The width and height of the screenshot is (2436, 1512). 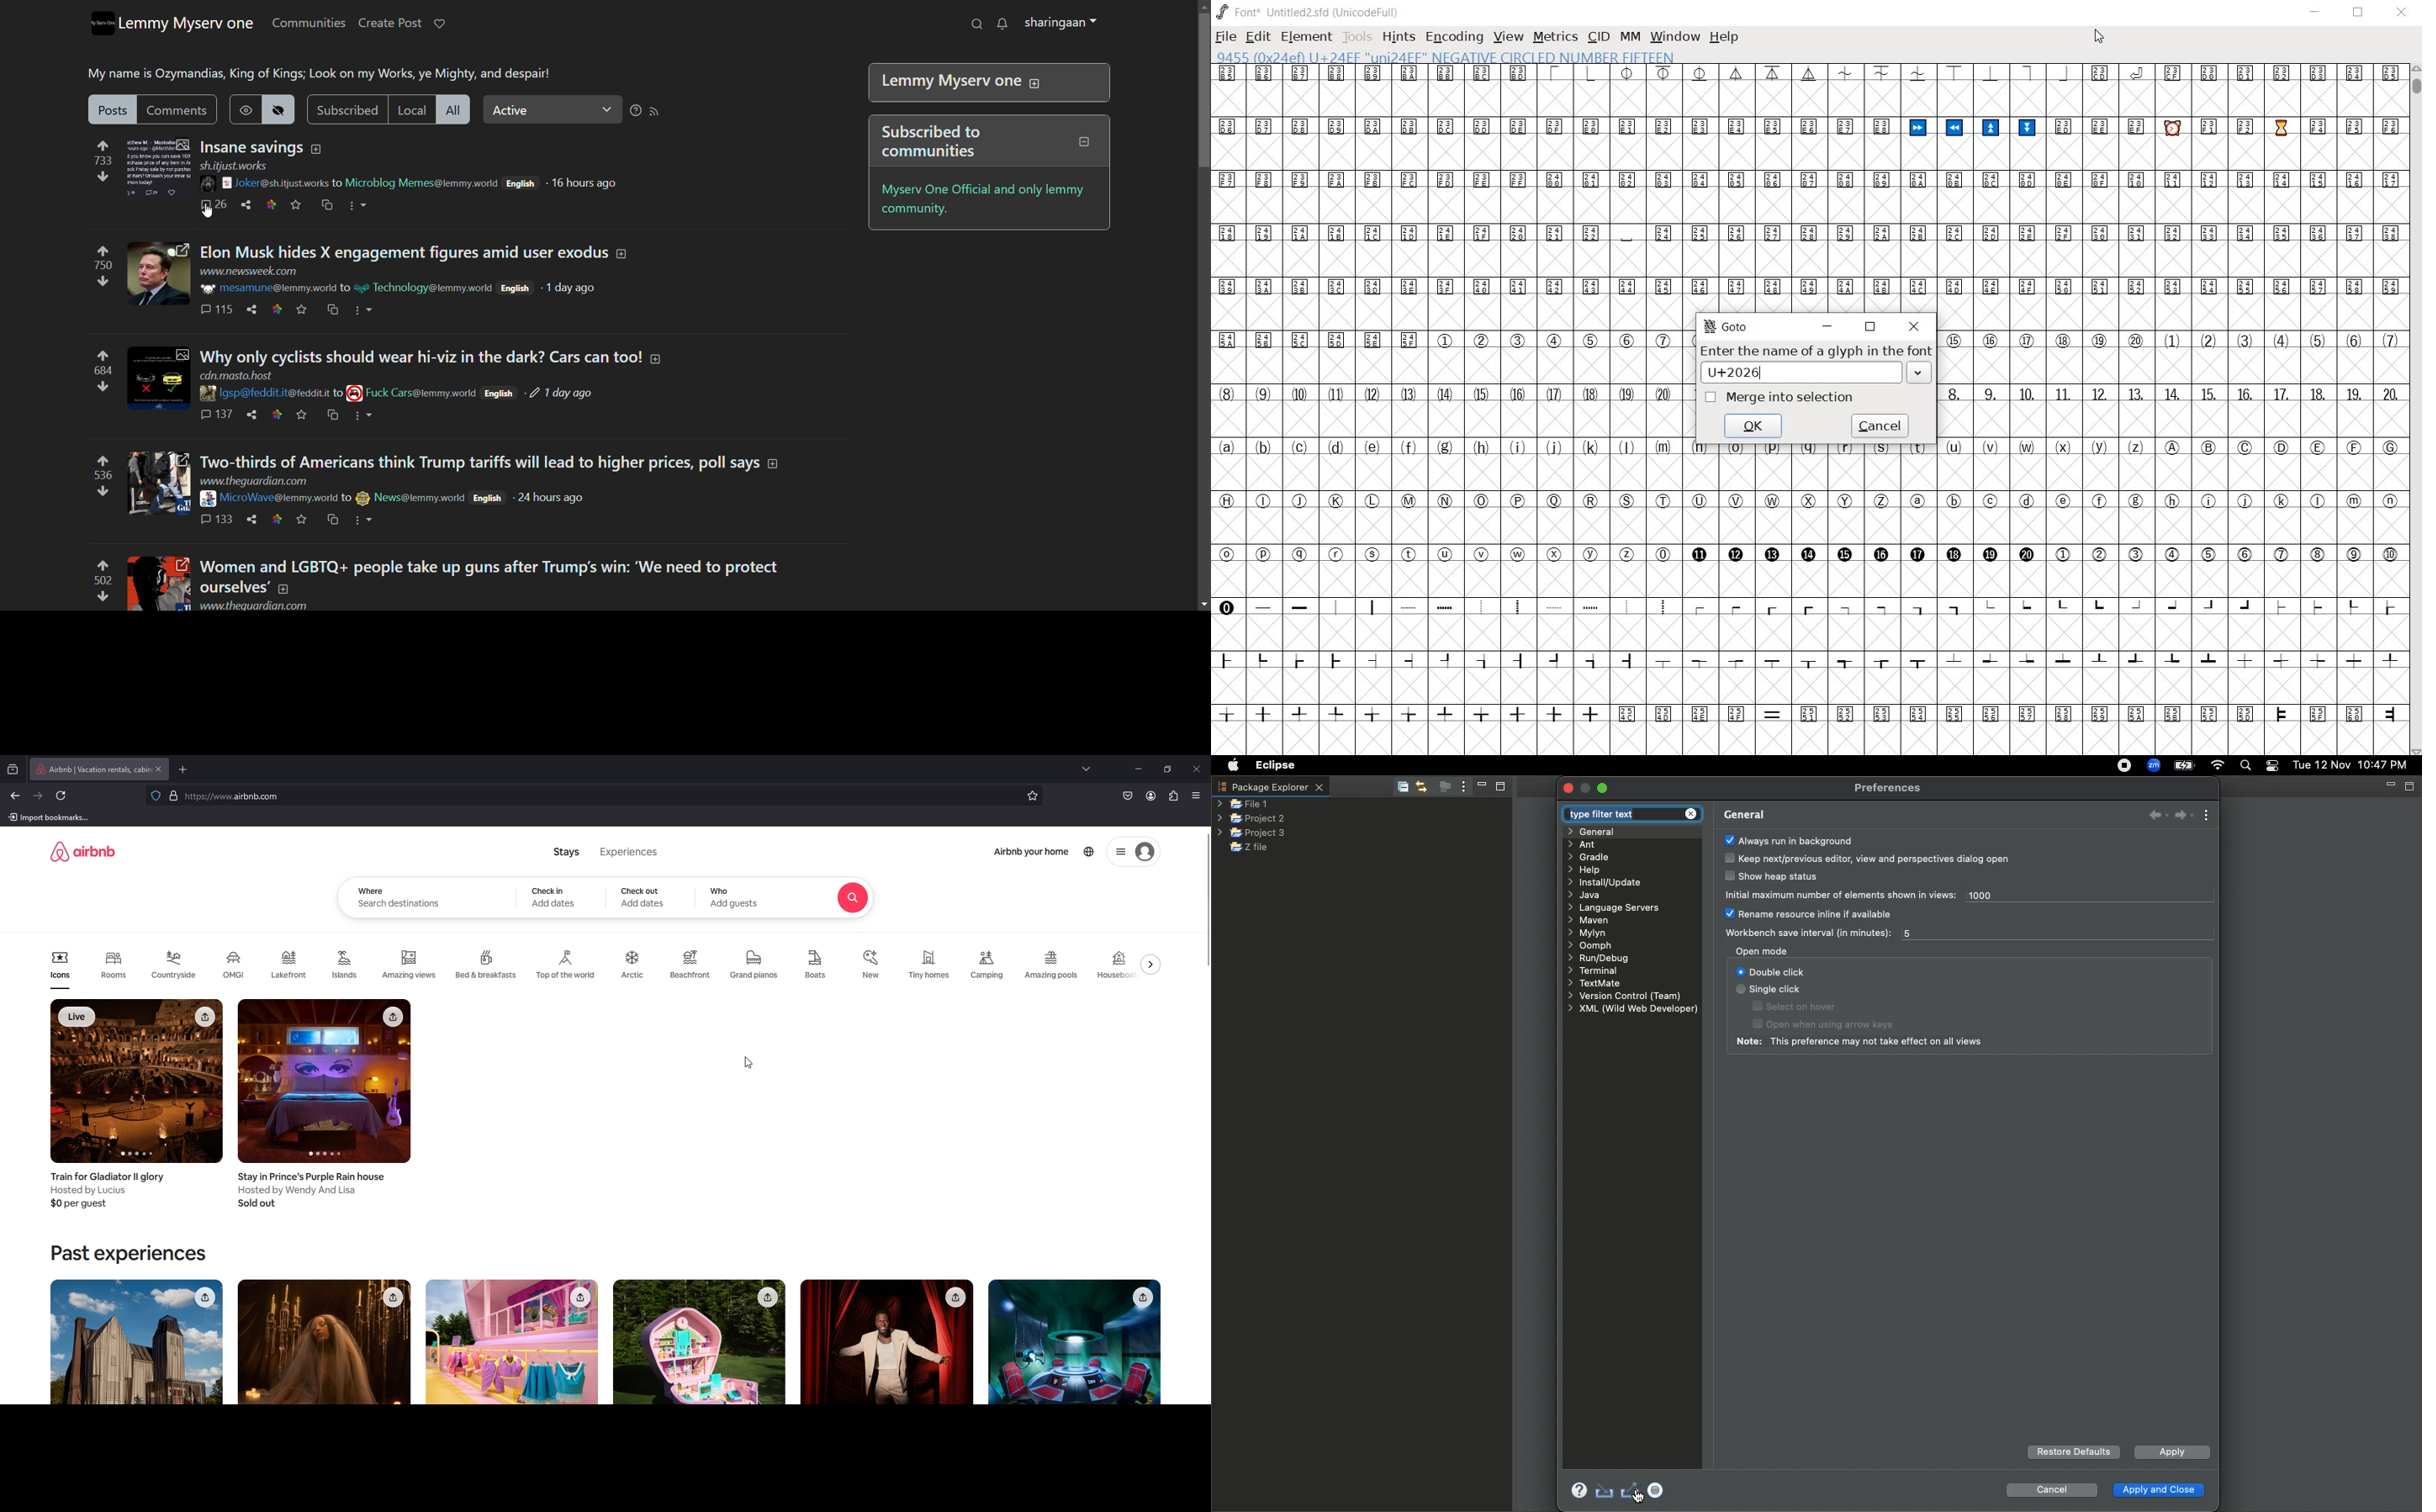 What do you see at coordinates (159, 769) in the screenshot?
I see `close tab` at bounding box center [159, 769].